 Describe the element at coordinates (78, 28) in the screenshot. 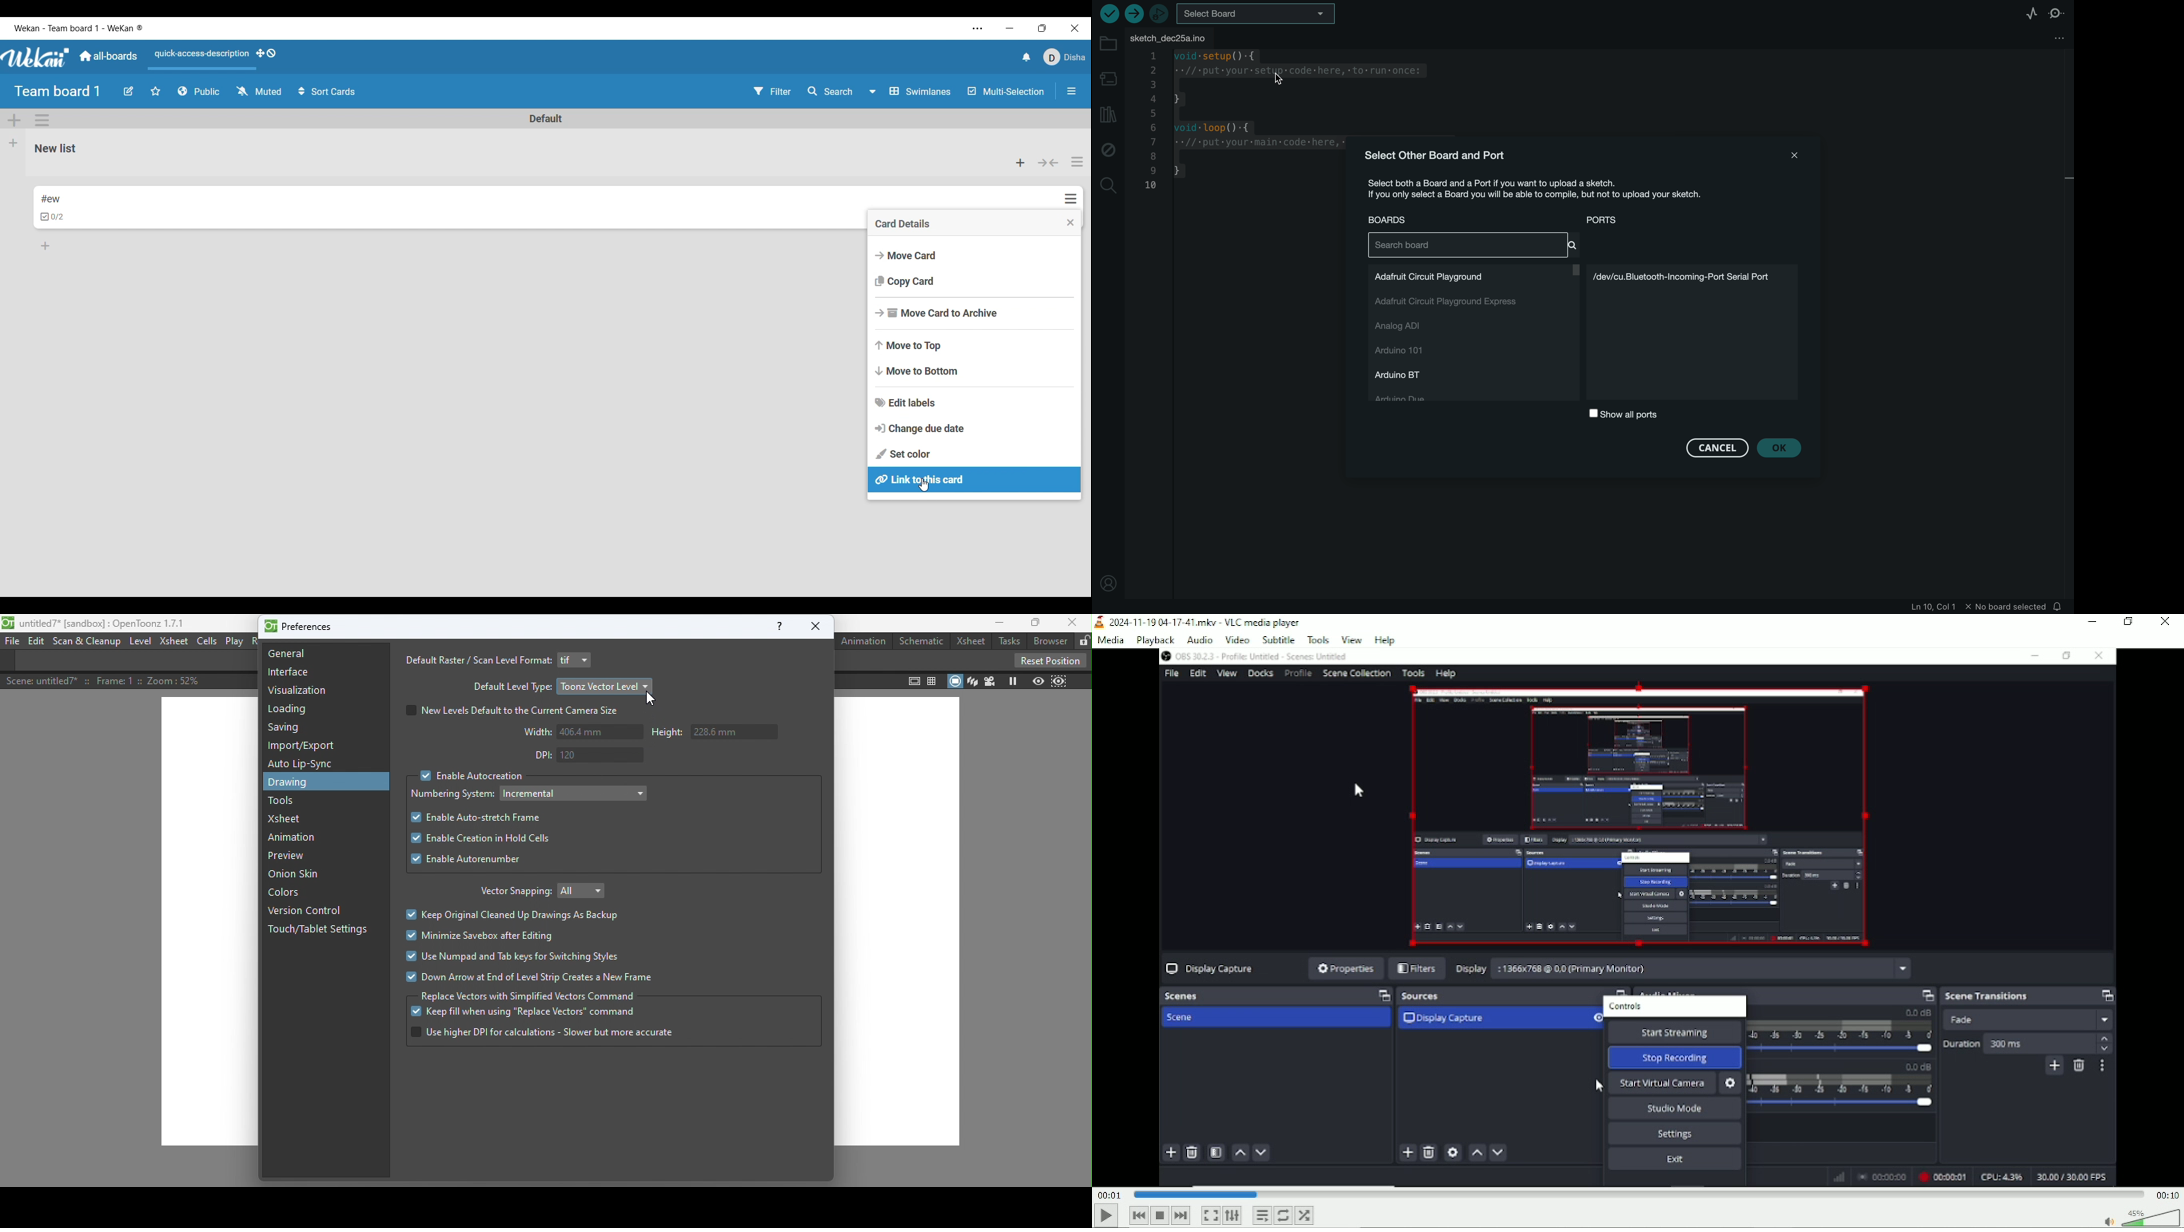

I see `Software and board name` at that location.